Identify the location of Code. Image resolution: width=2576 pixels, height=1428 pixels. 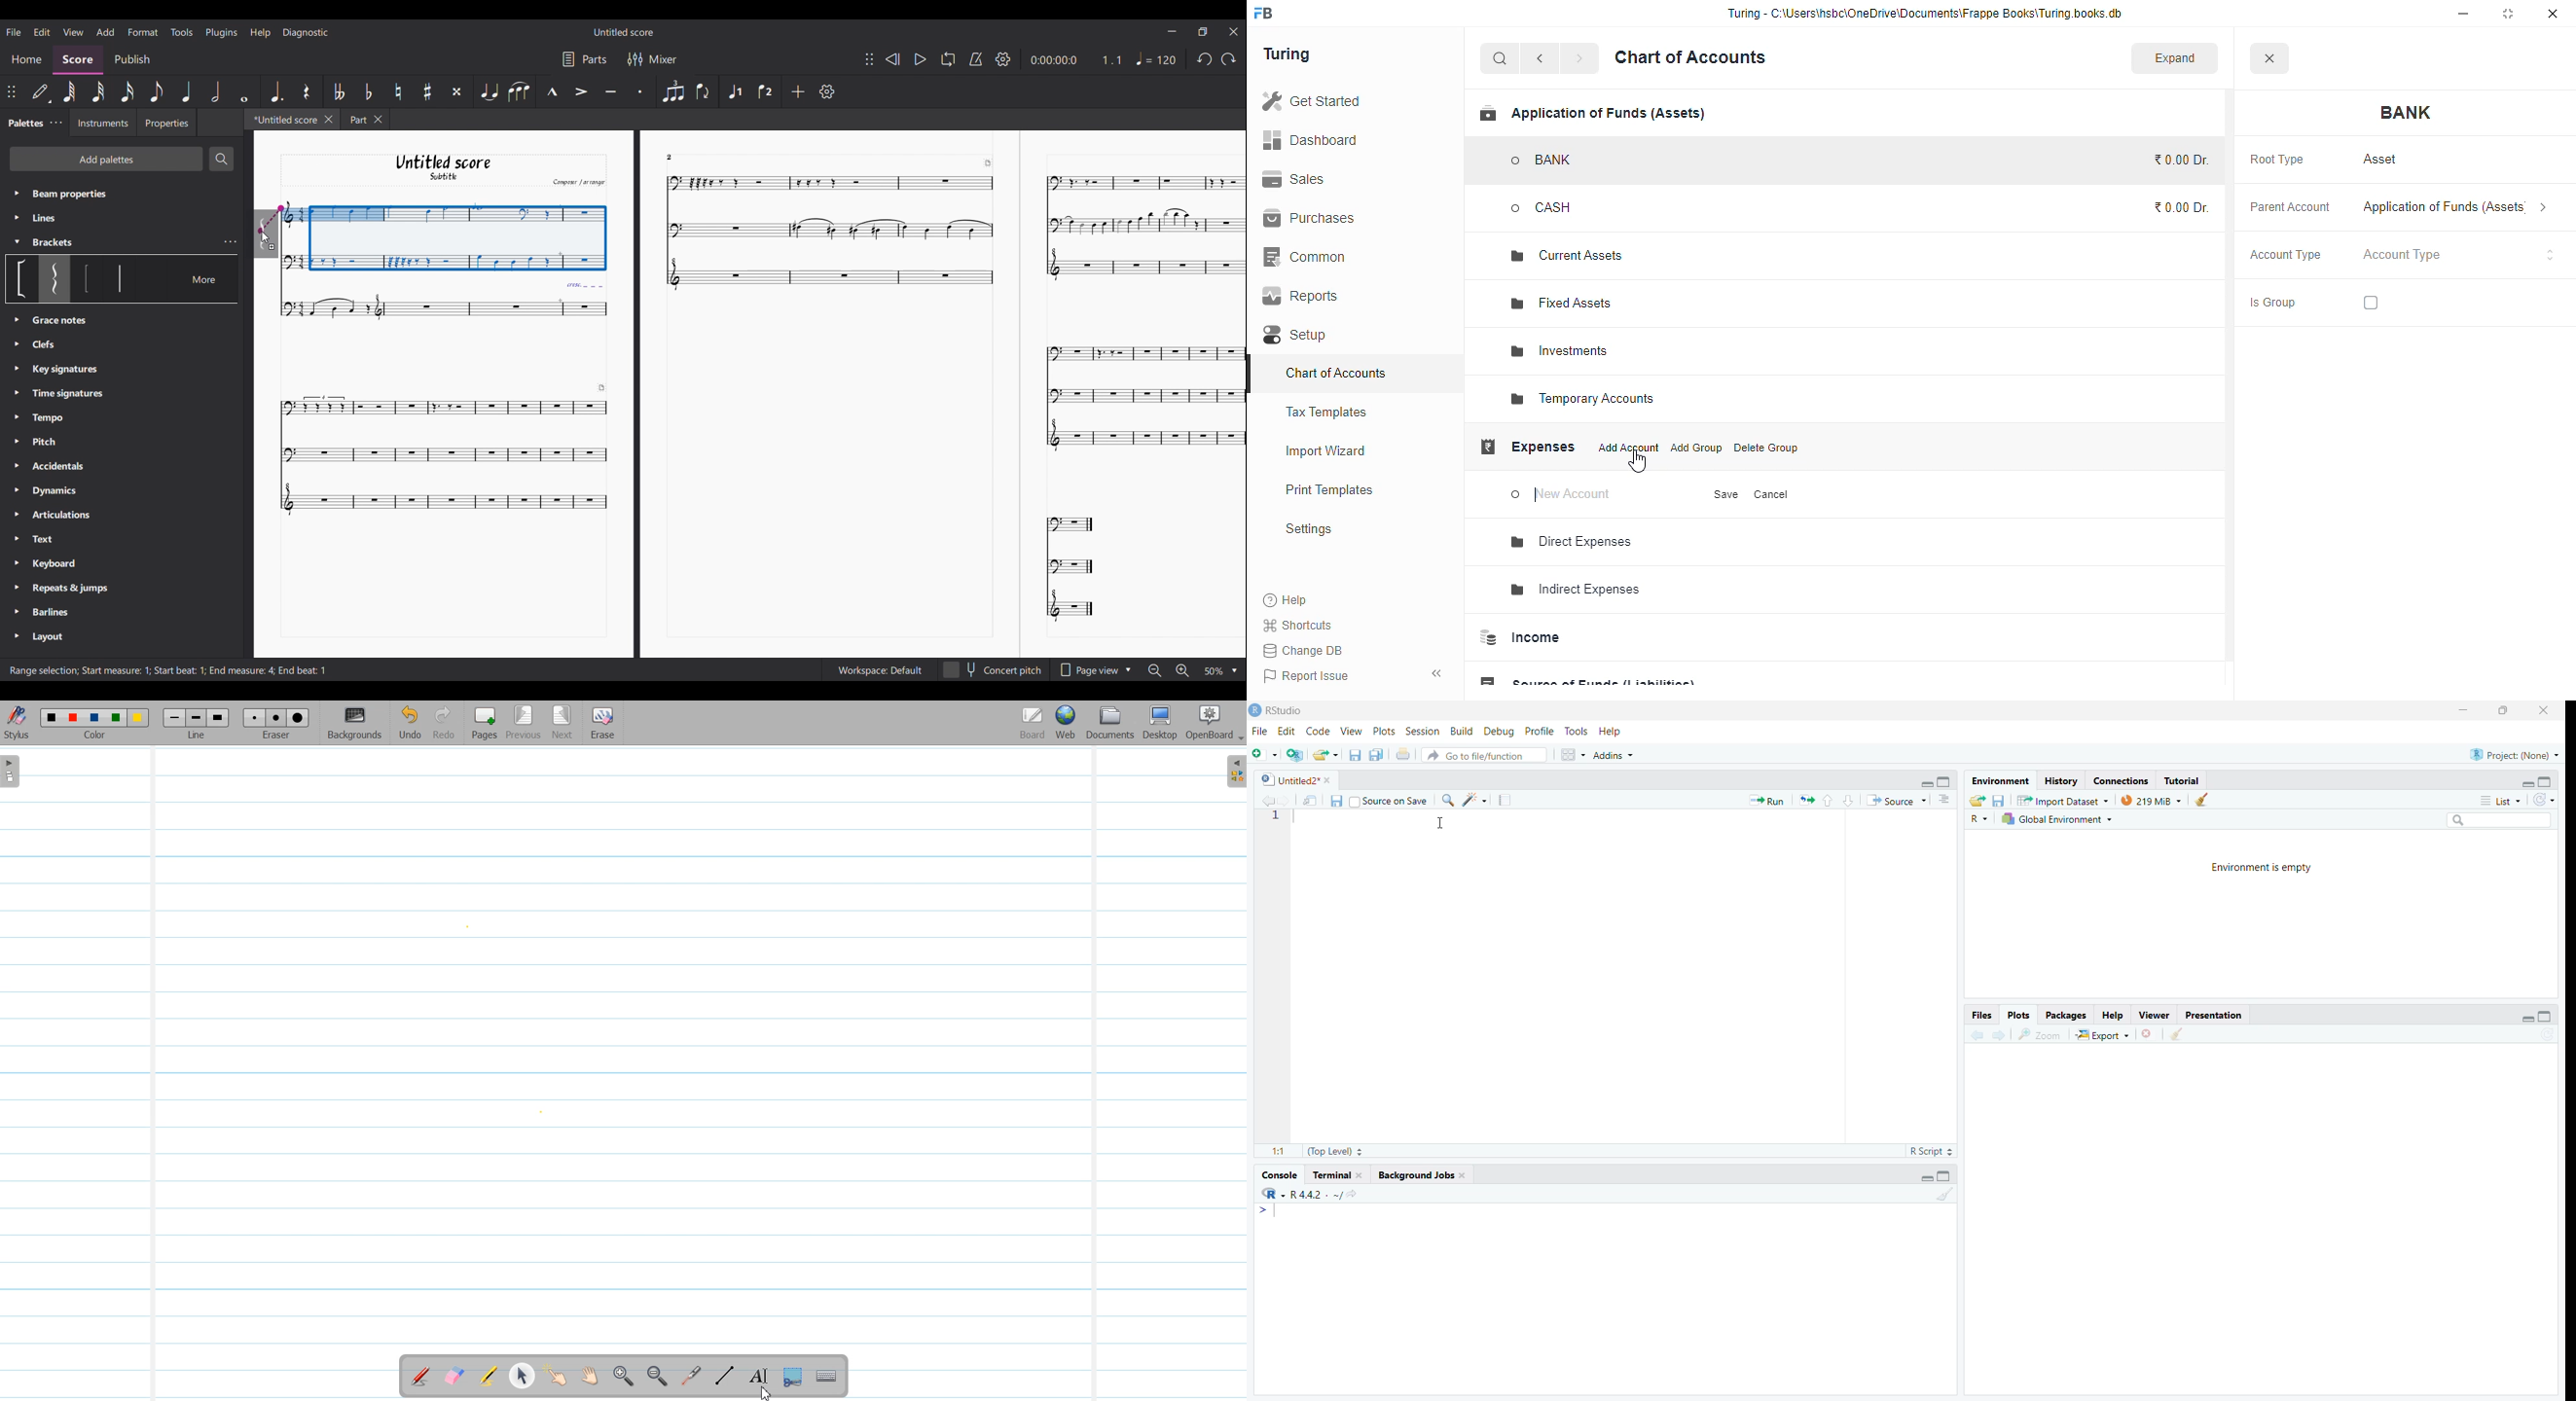
(1319, 731).